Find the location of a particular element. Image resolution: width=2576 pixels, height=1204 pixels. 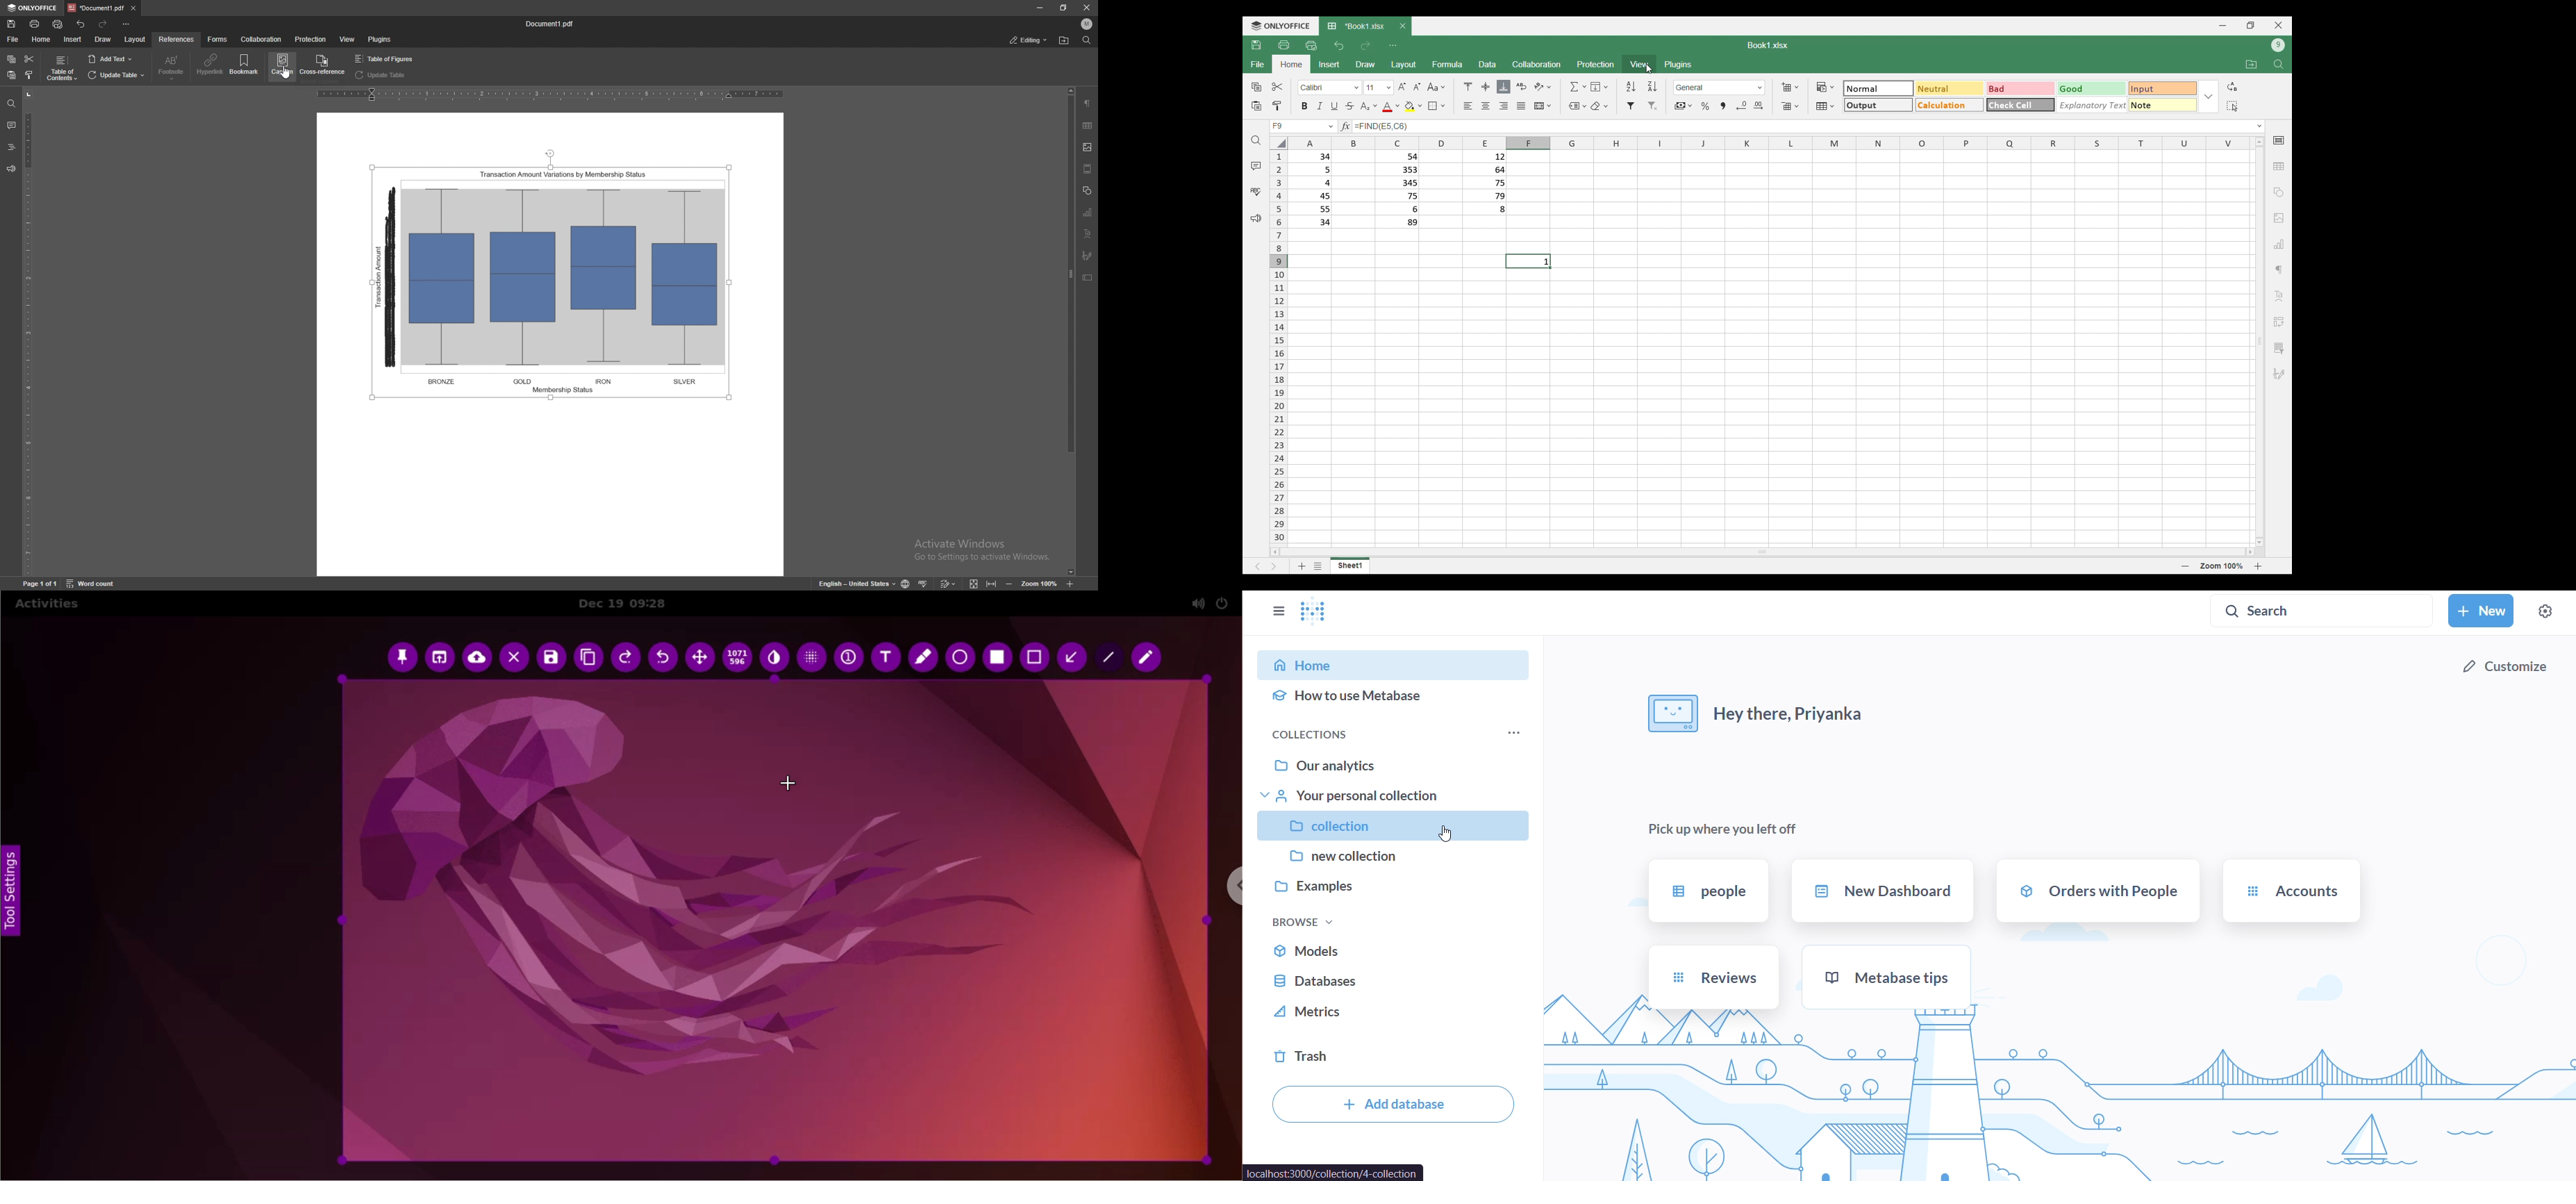

text art is located at coordinates (1087, 233).